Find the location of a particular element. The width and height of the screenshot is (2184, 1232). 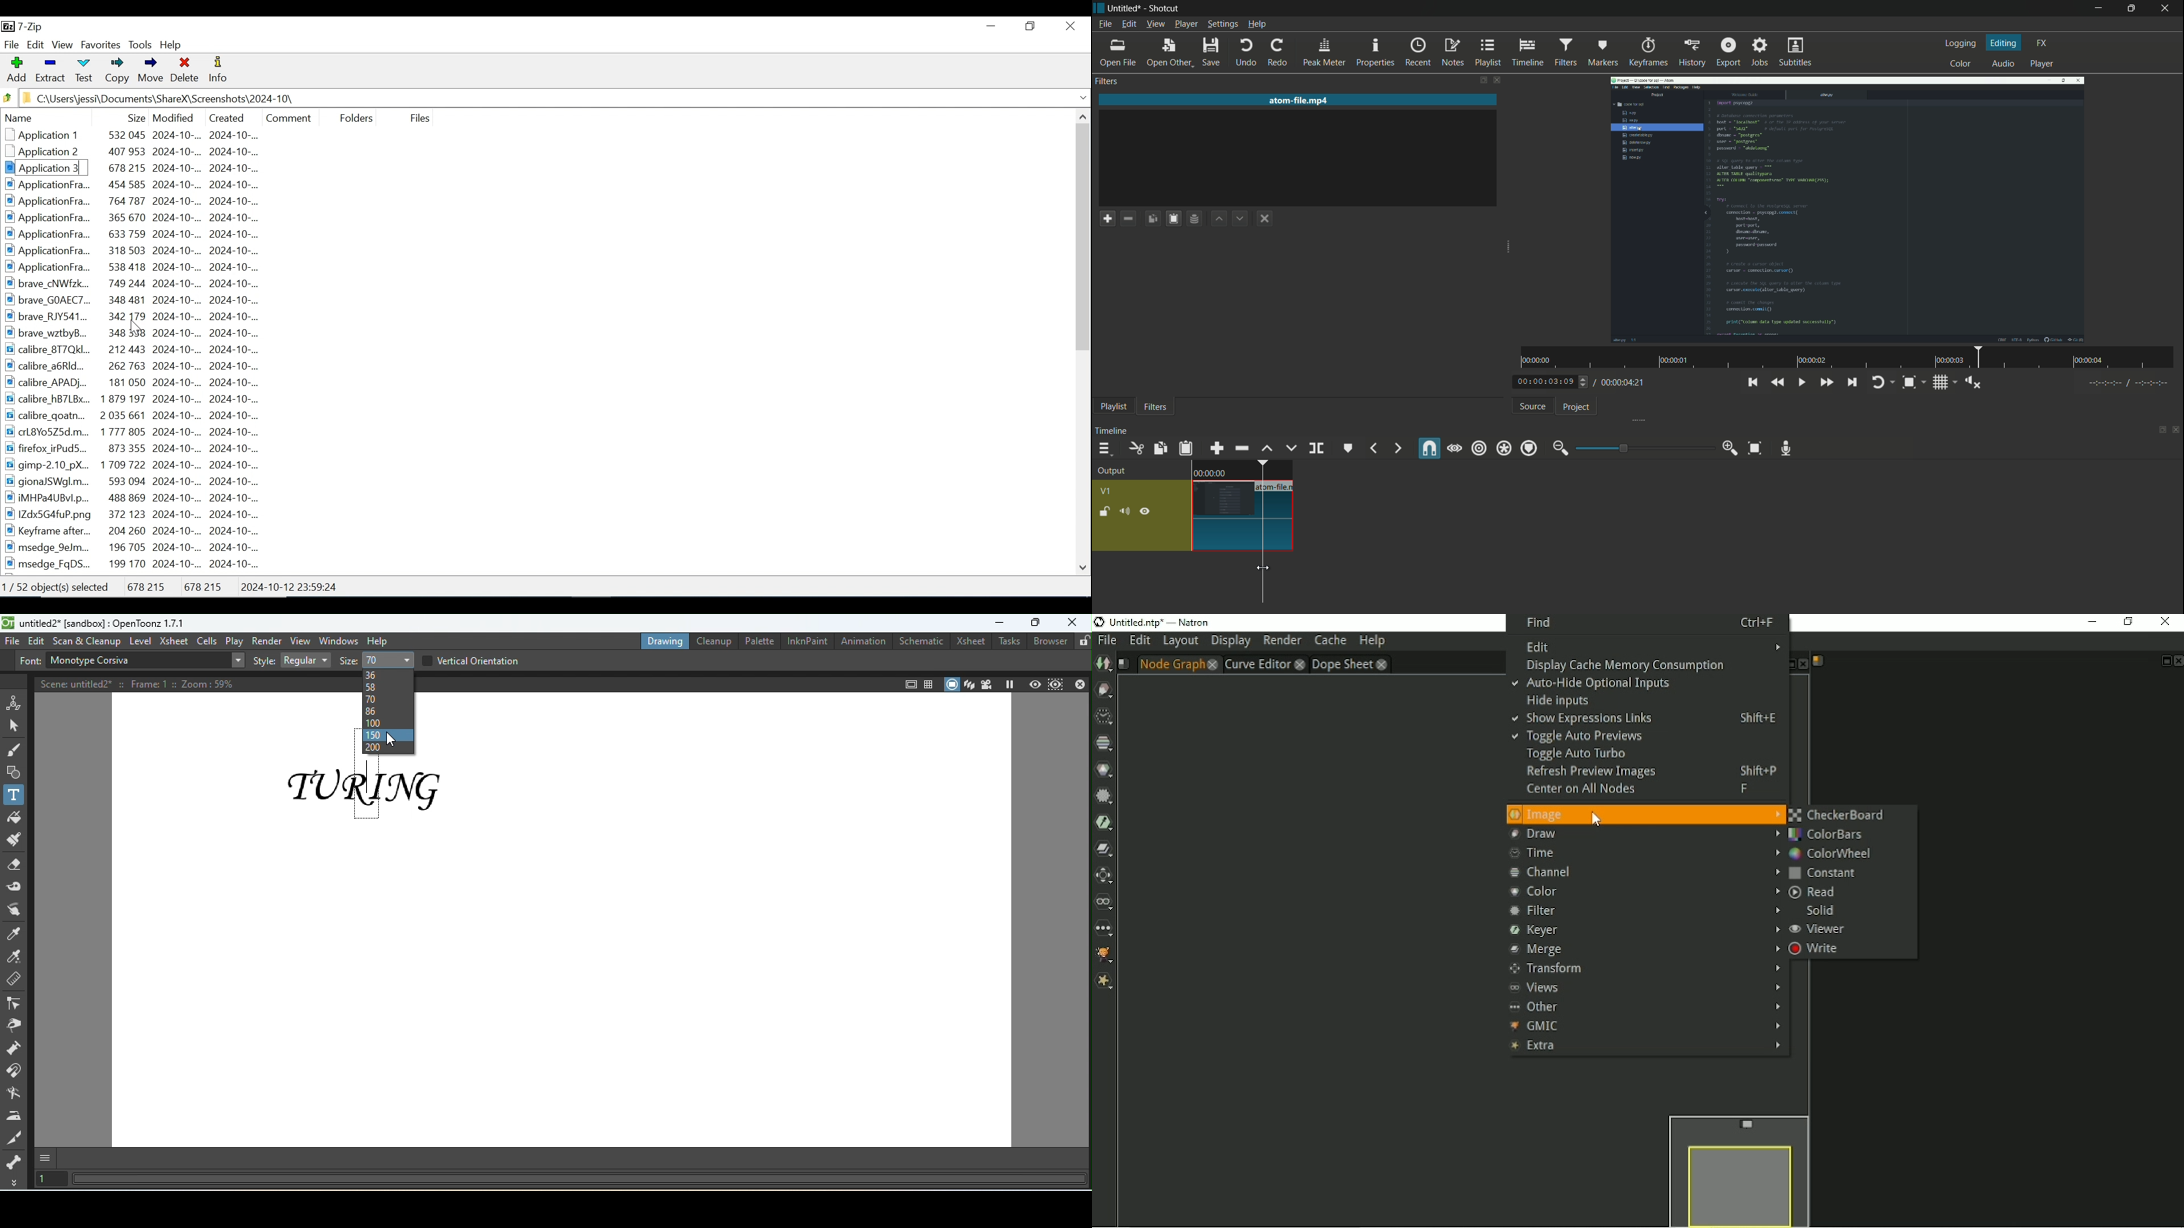

move filter down is located at coordinates (1241, 218).